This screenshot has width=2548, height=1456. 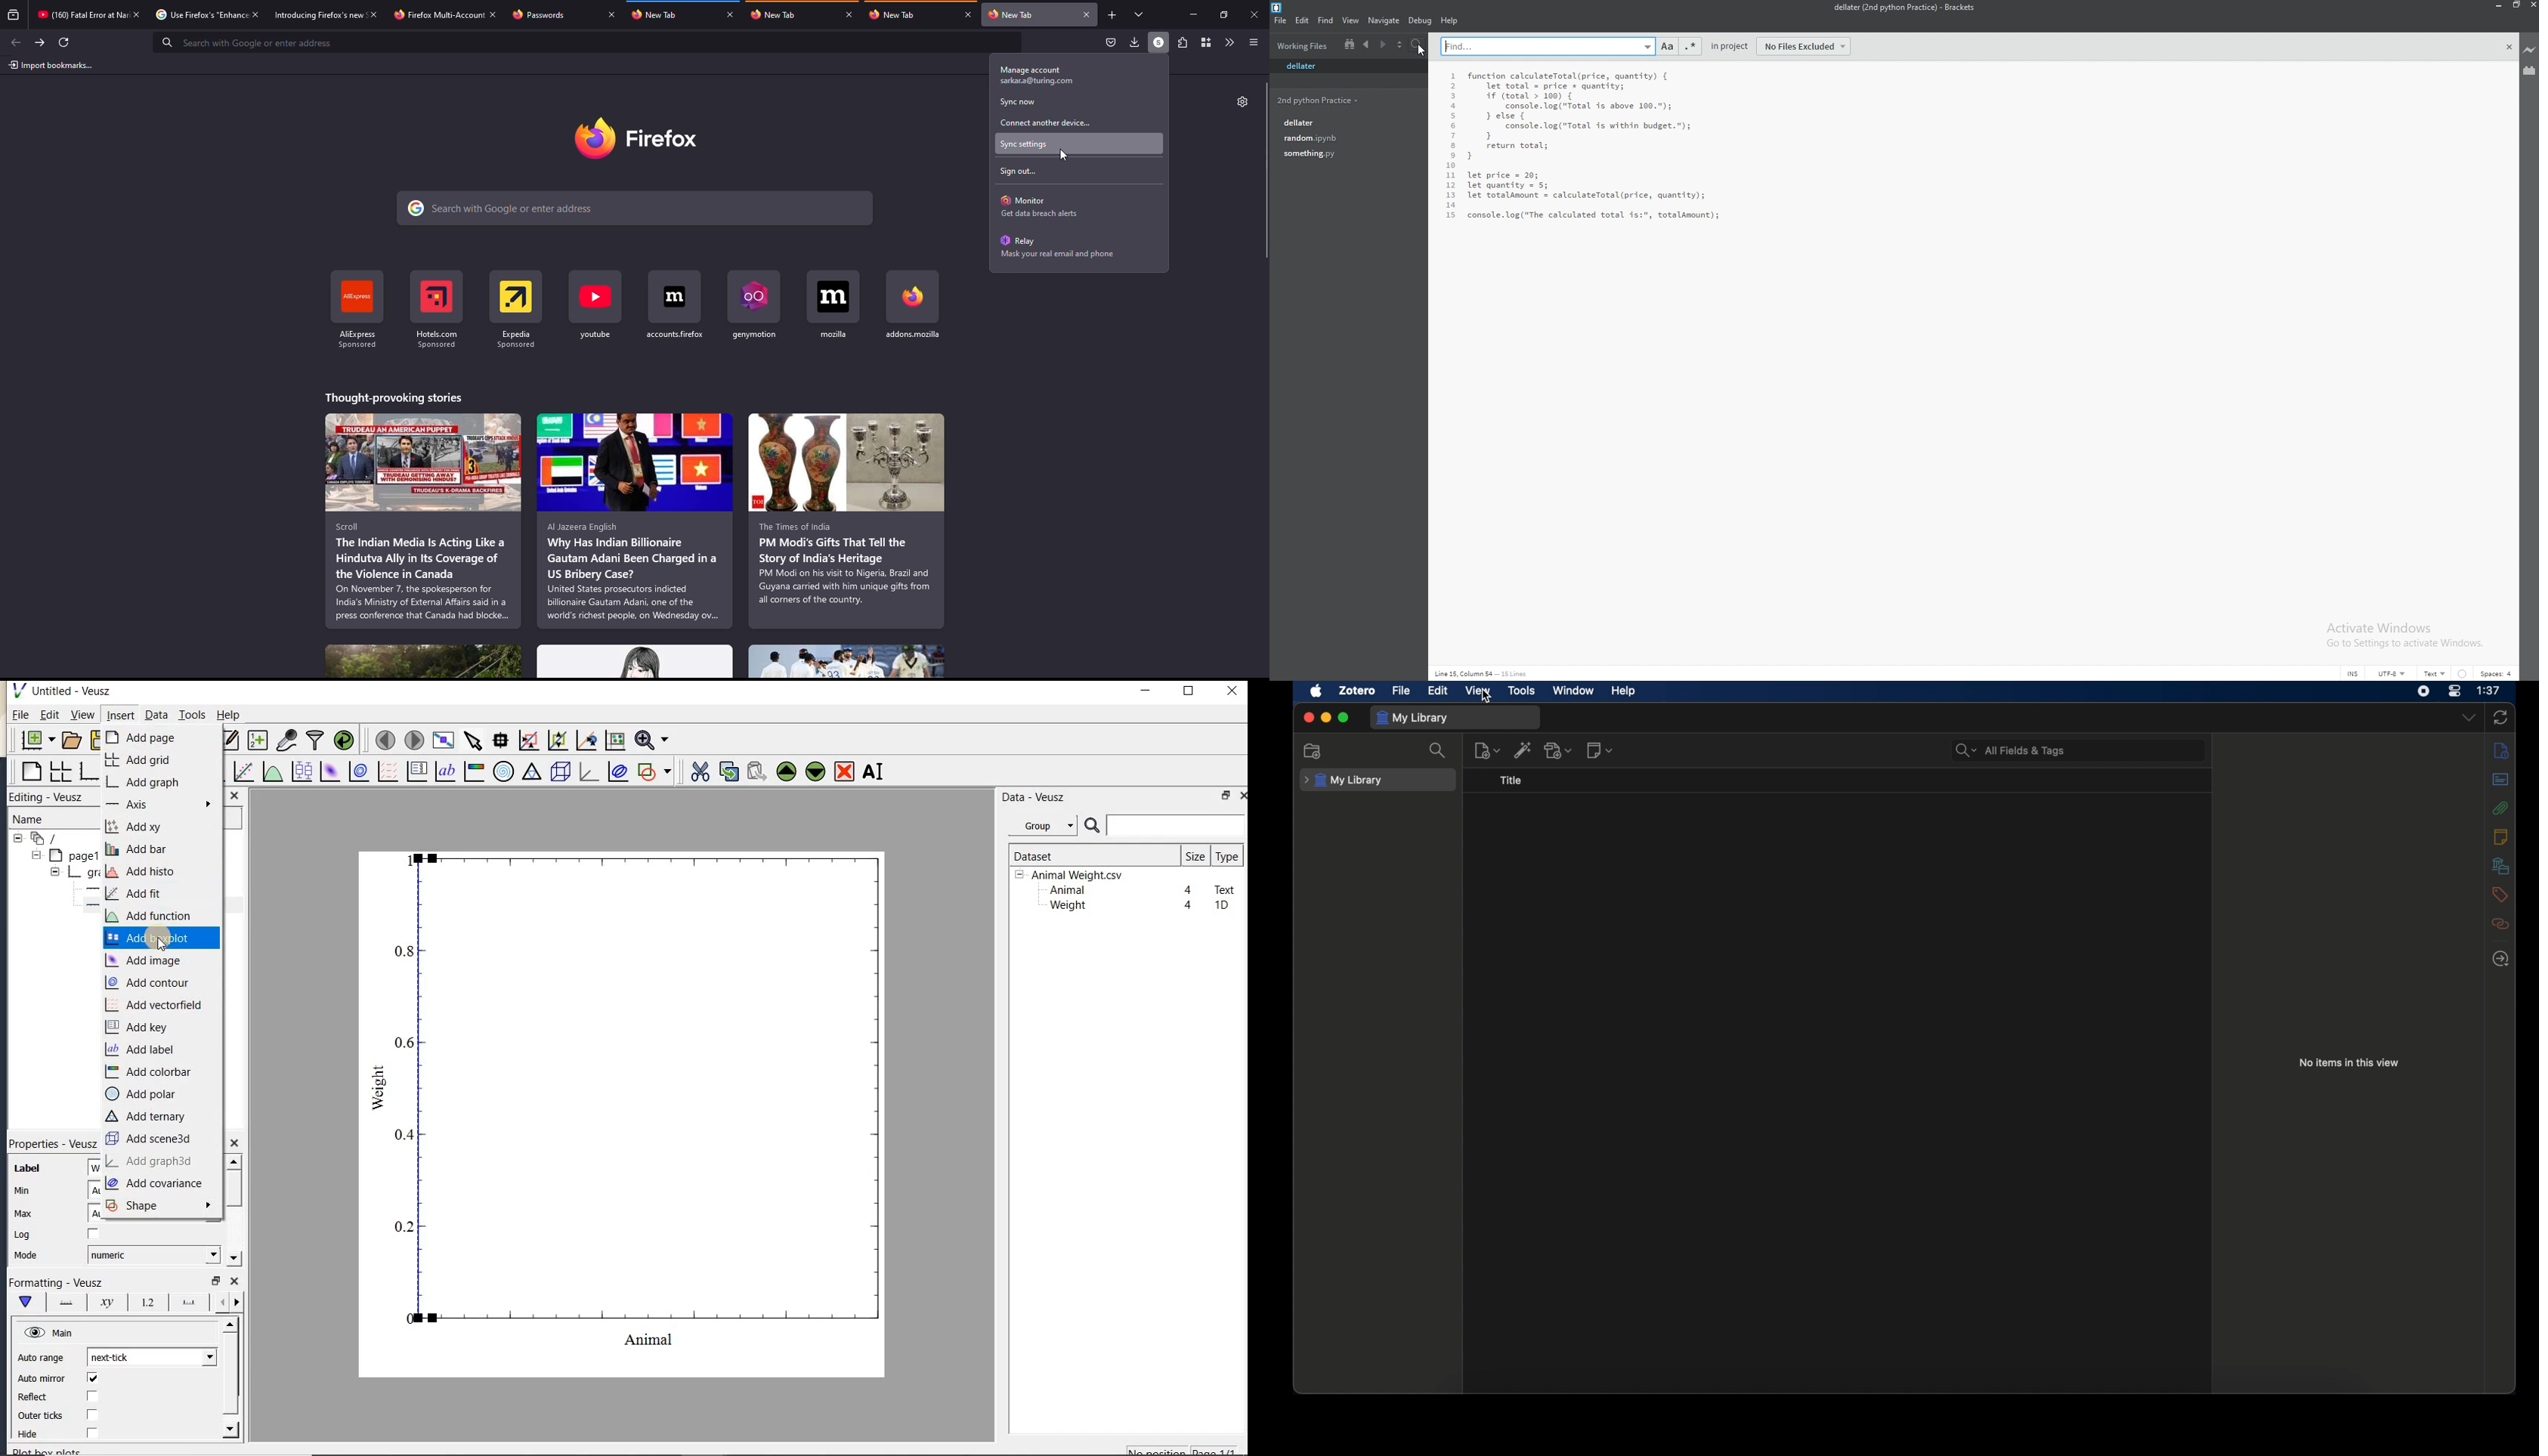 What do you see at coordinates (145, 1302) in the screenshot?
I see `tick labels` at bounding box center [145, 1302].